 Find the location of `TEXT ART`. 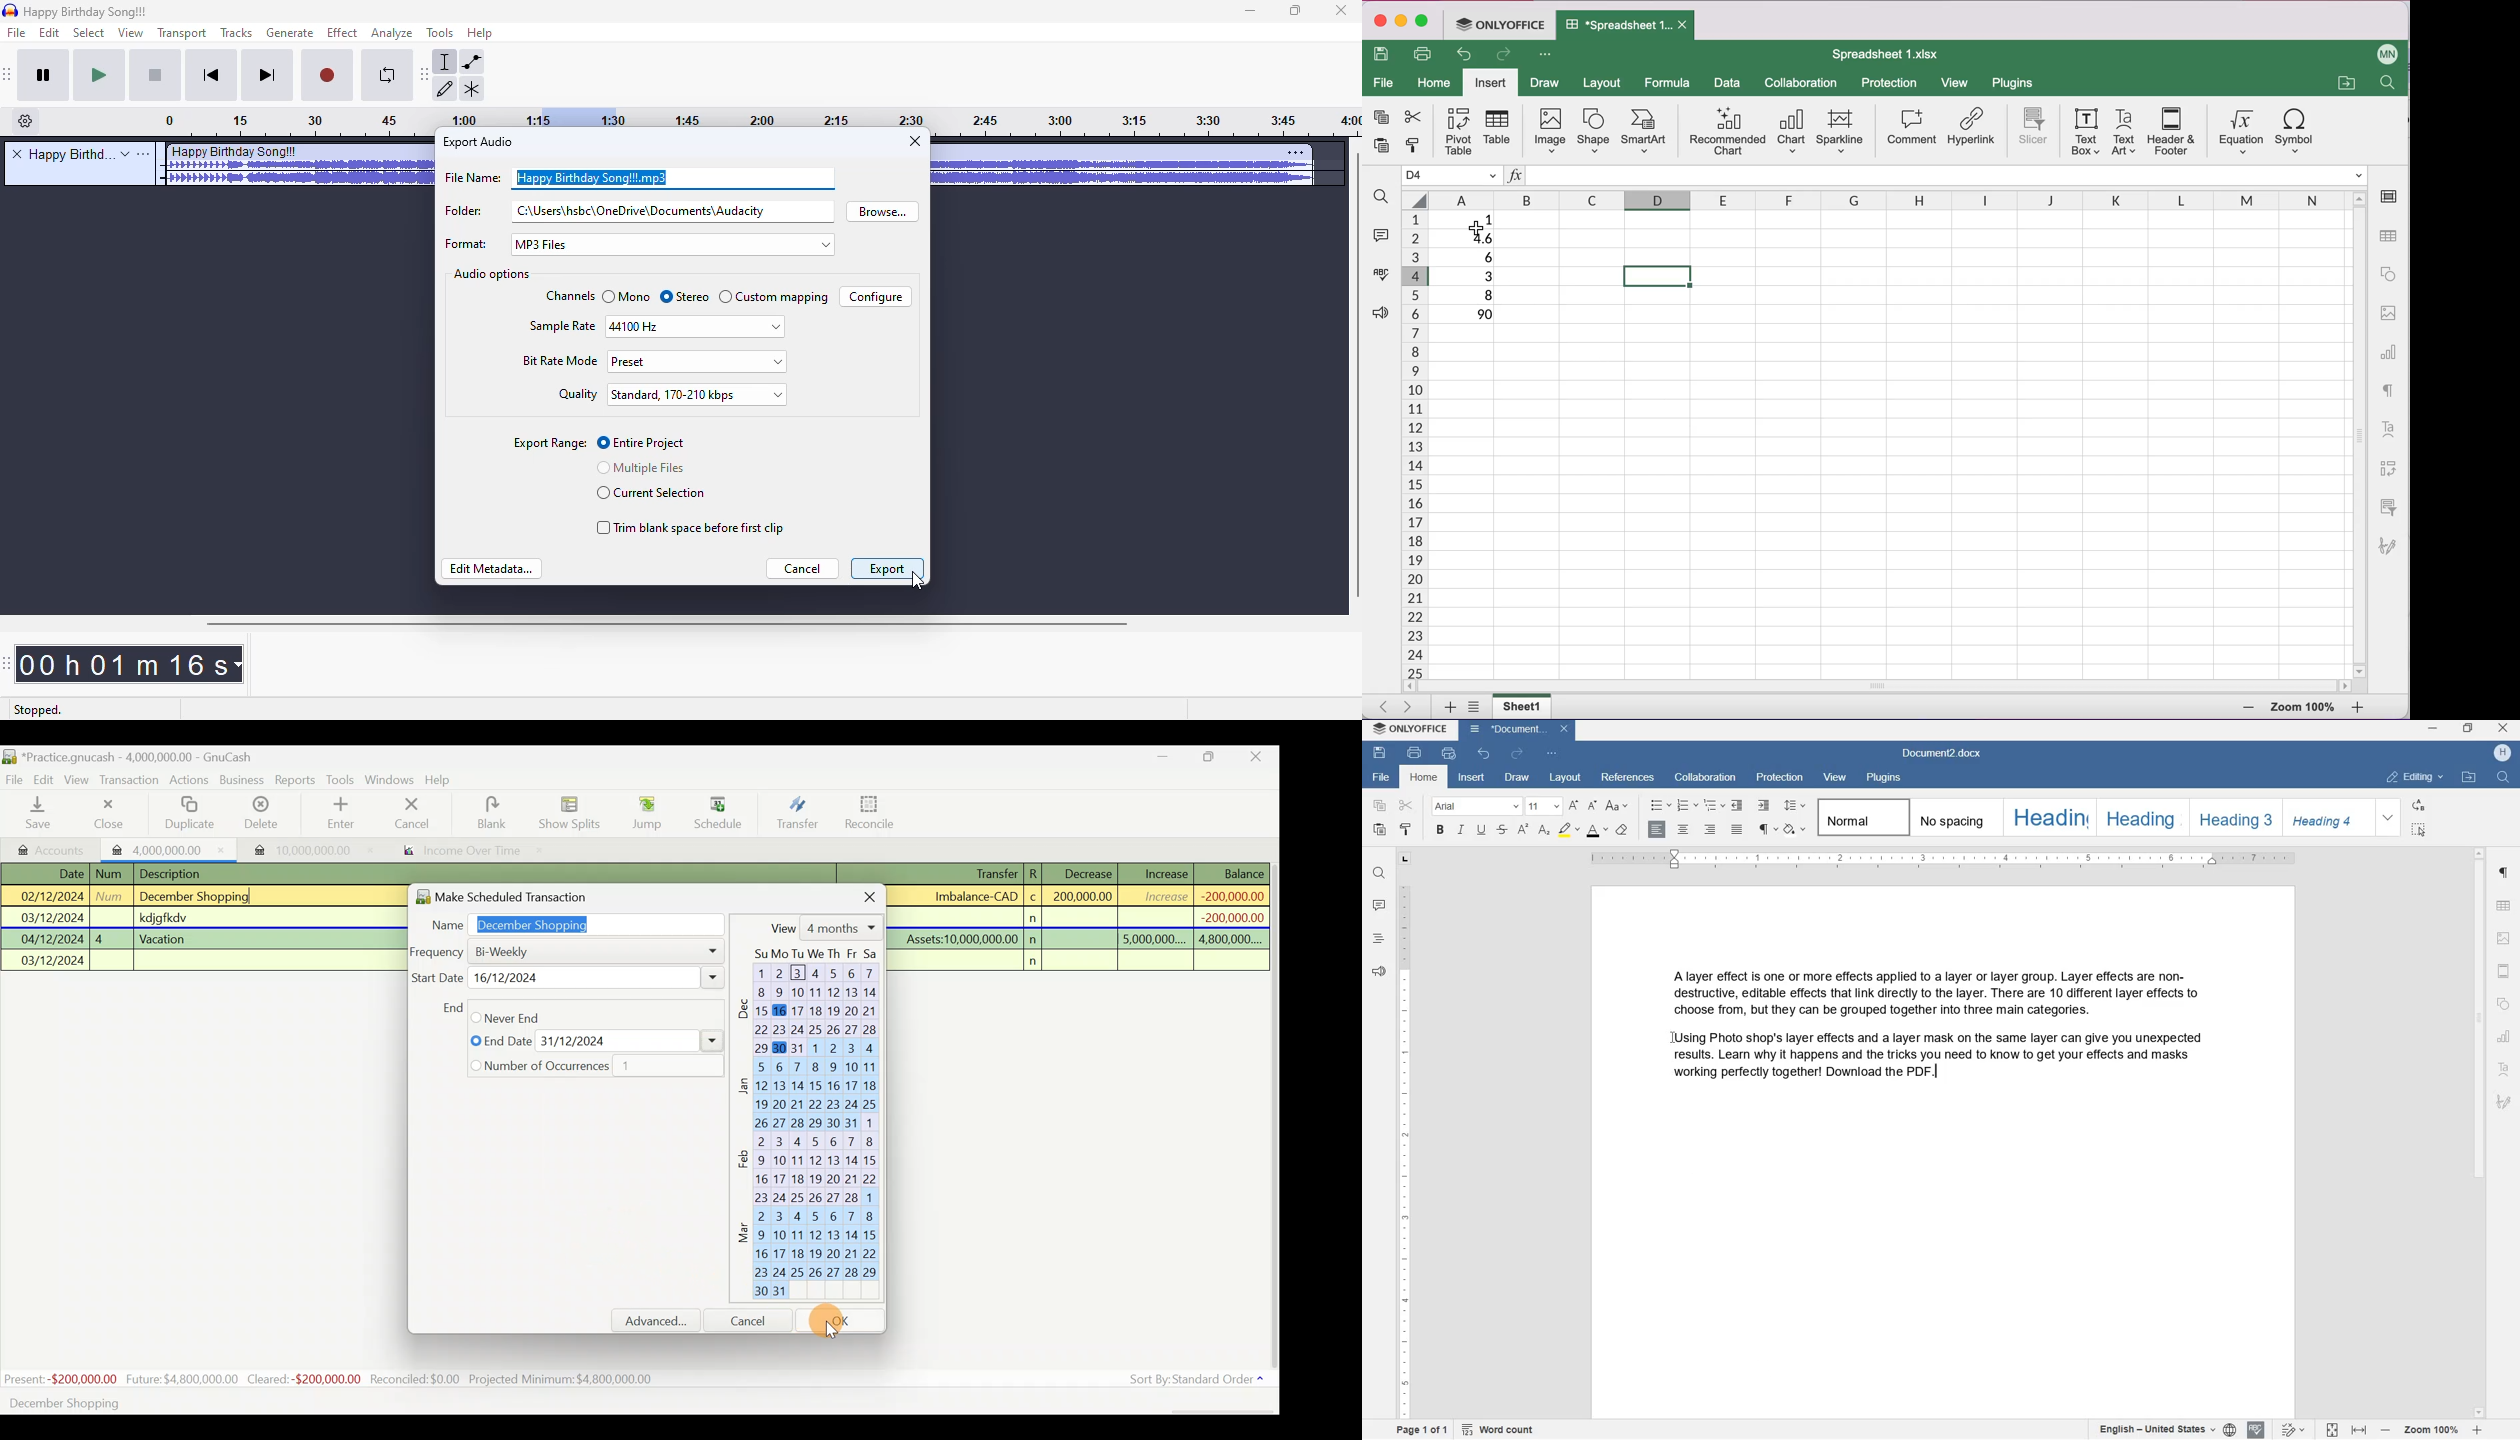

TEXT ART is located at coordinates (2503, 1070).